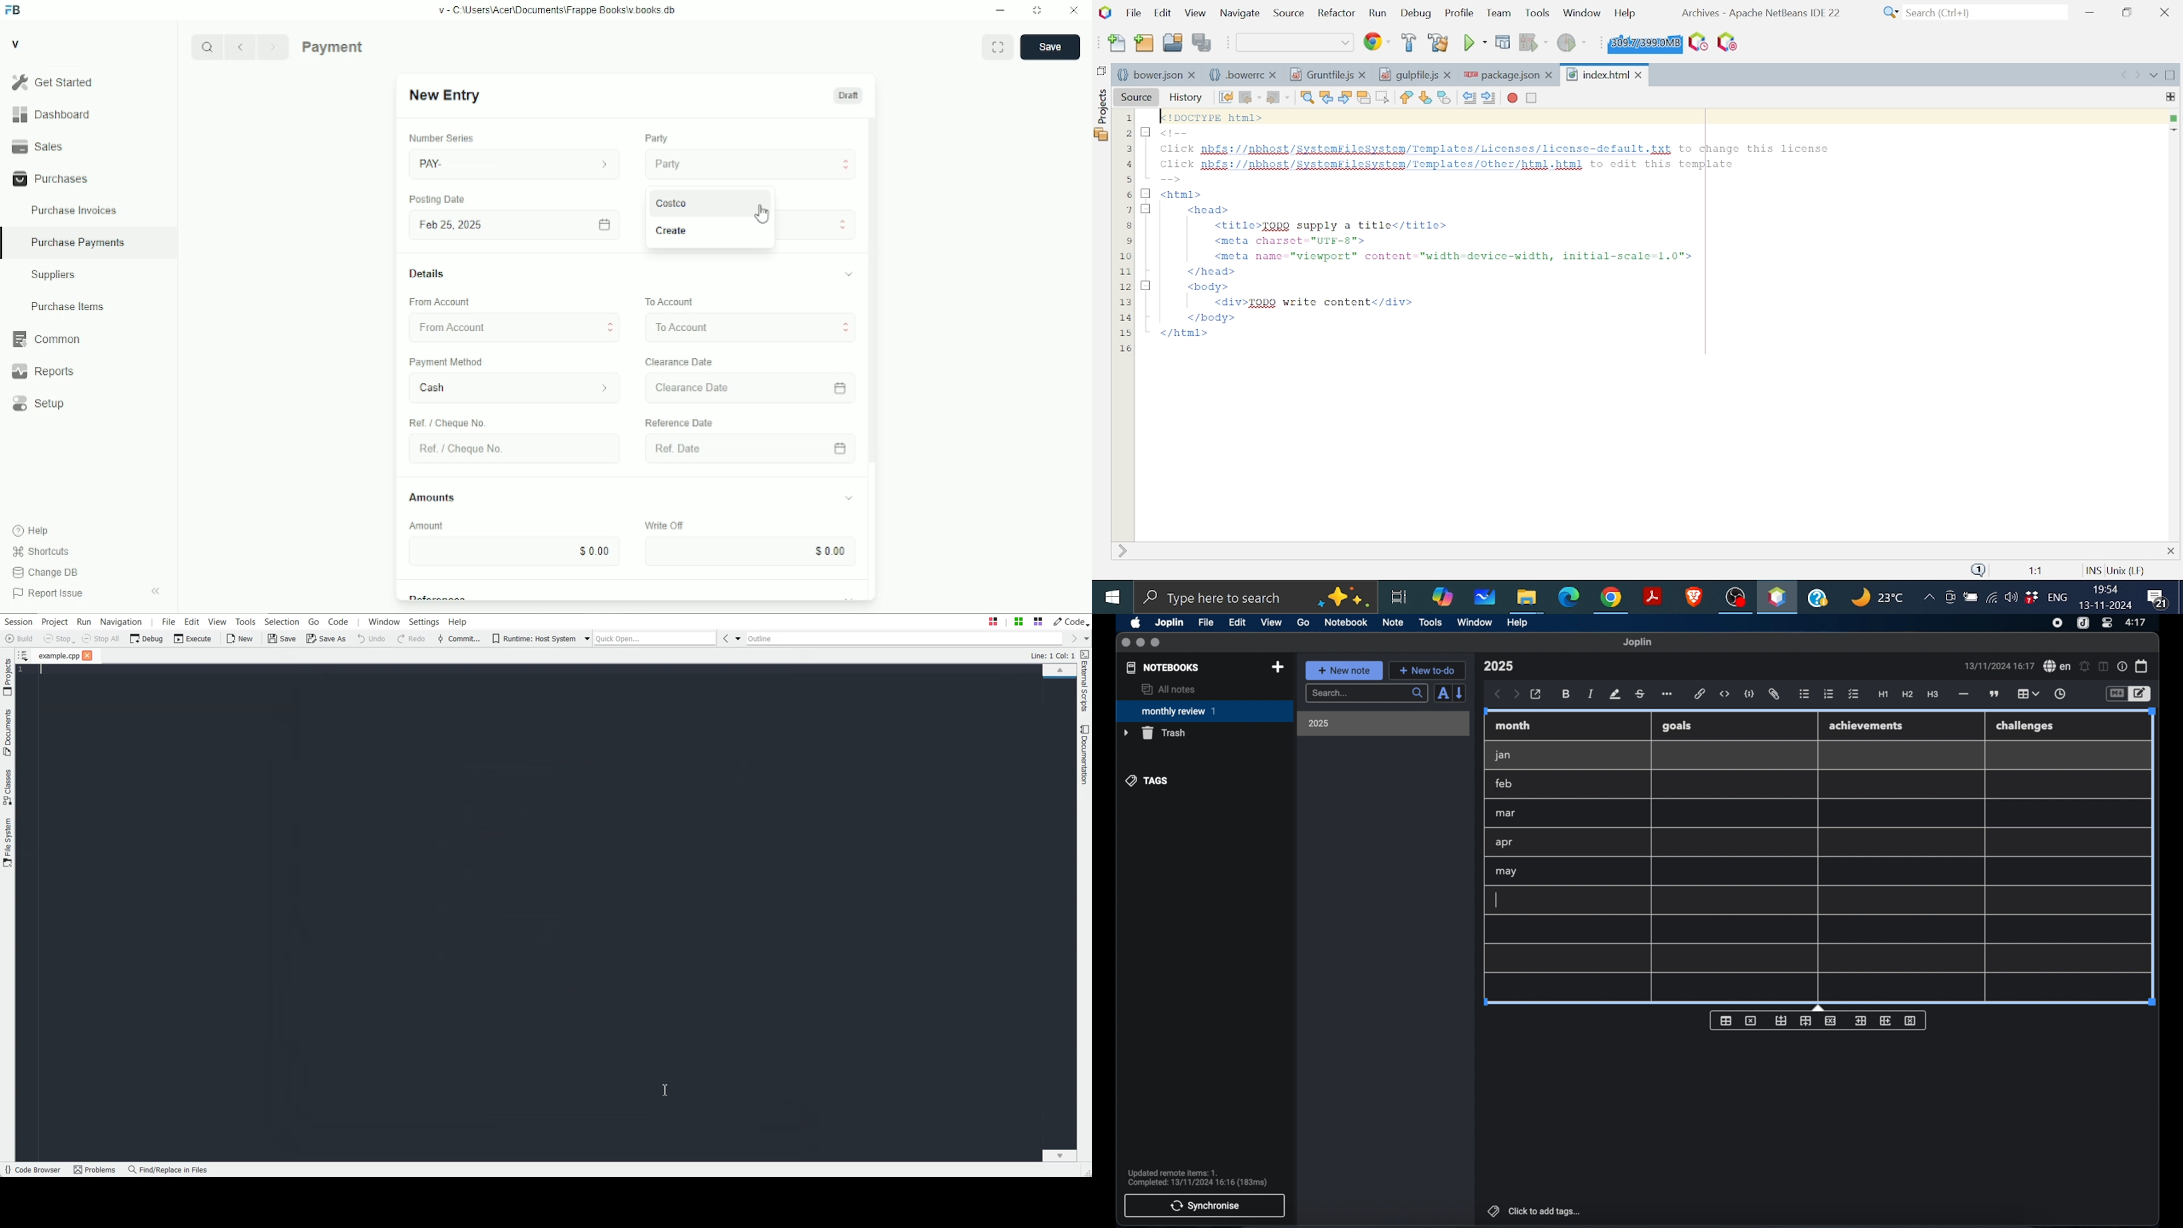  Describe the element at coordinates (1475, 622) in the screenshot. I see `window` at that location.